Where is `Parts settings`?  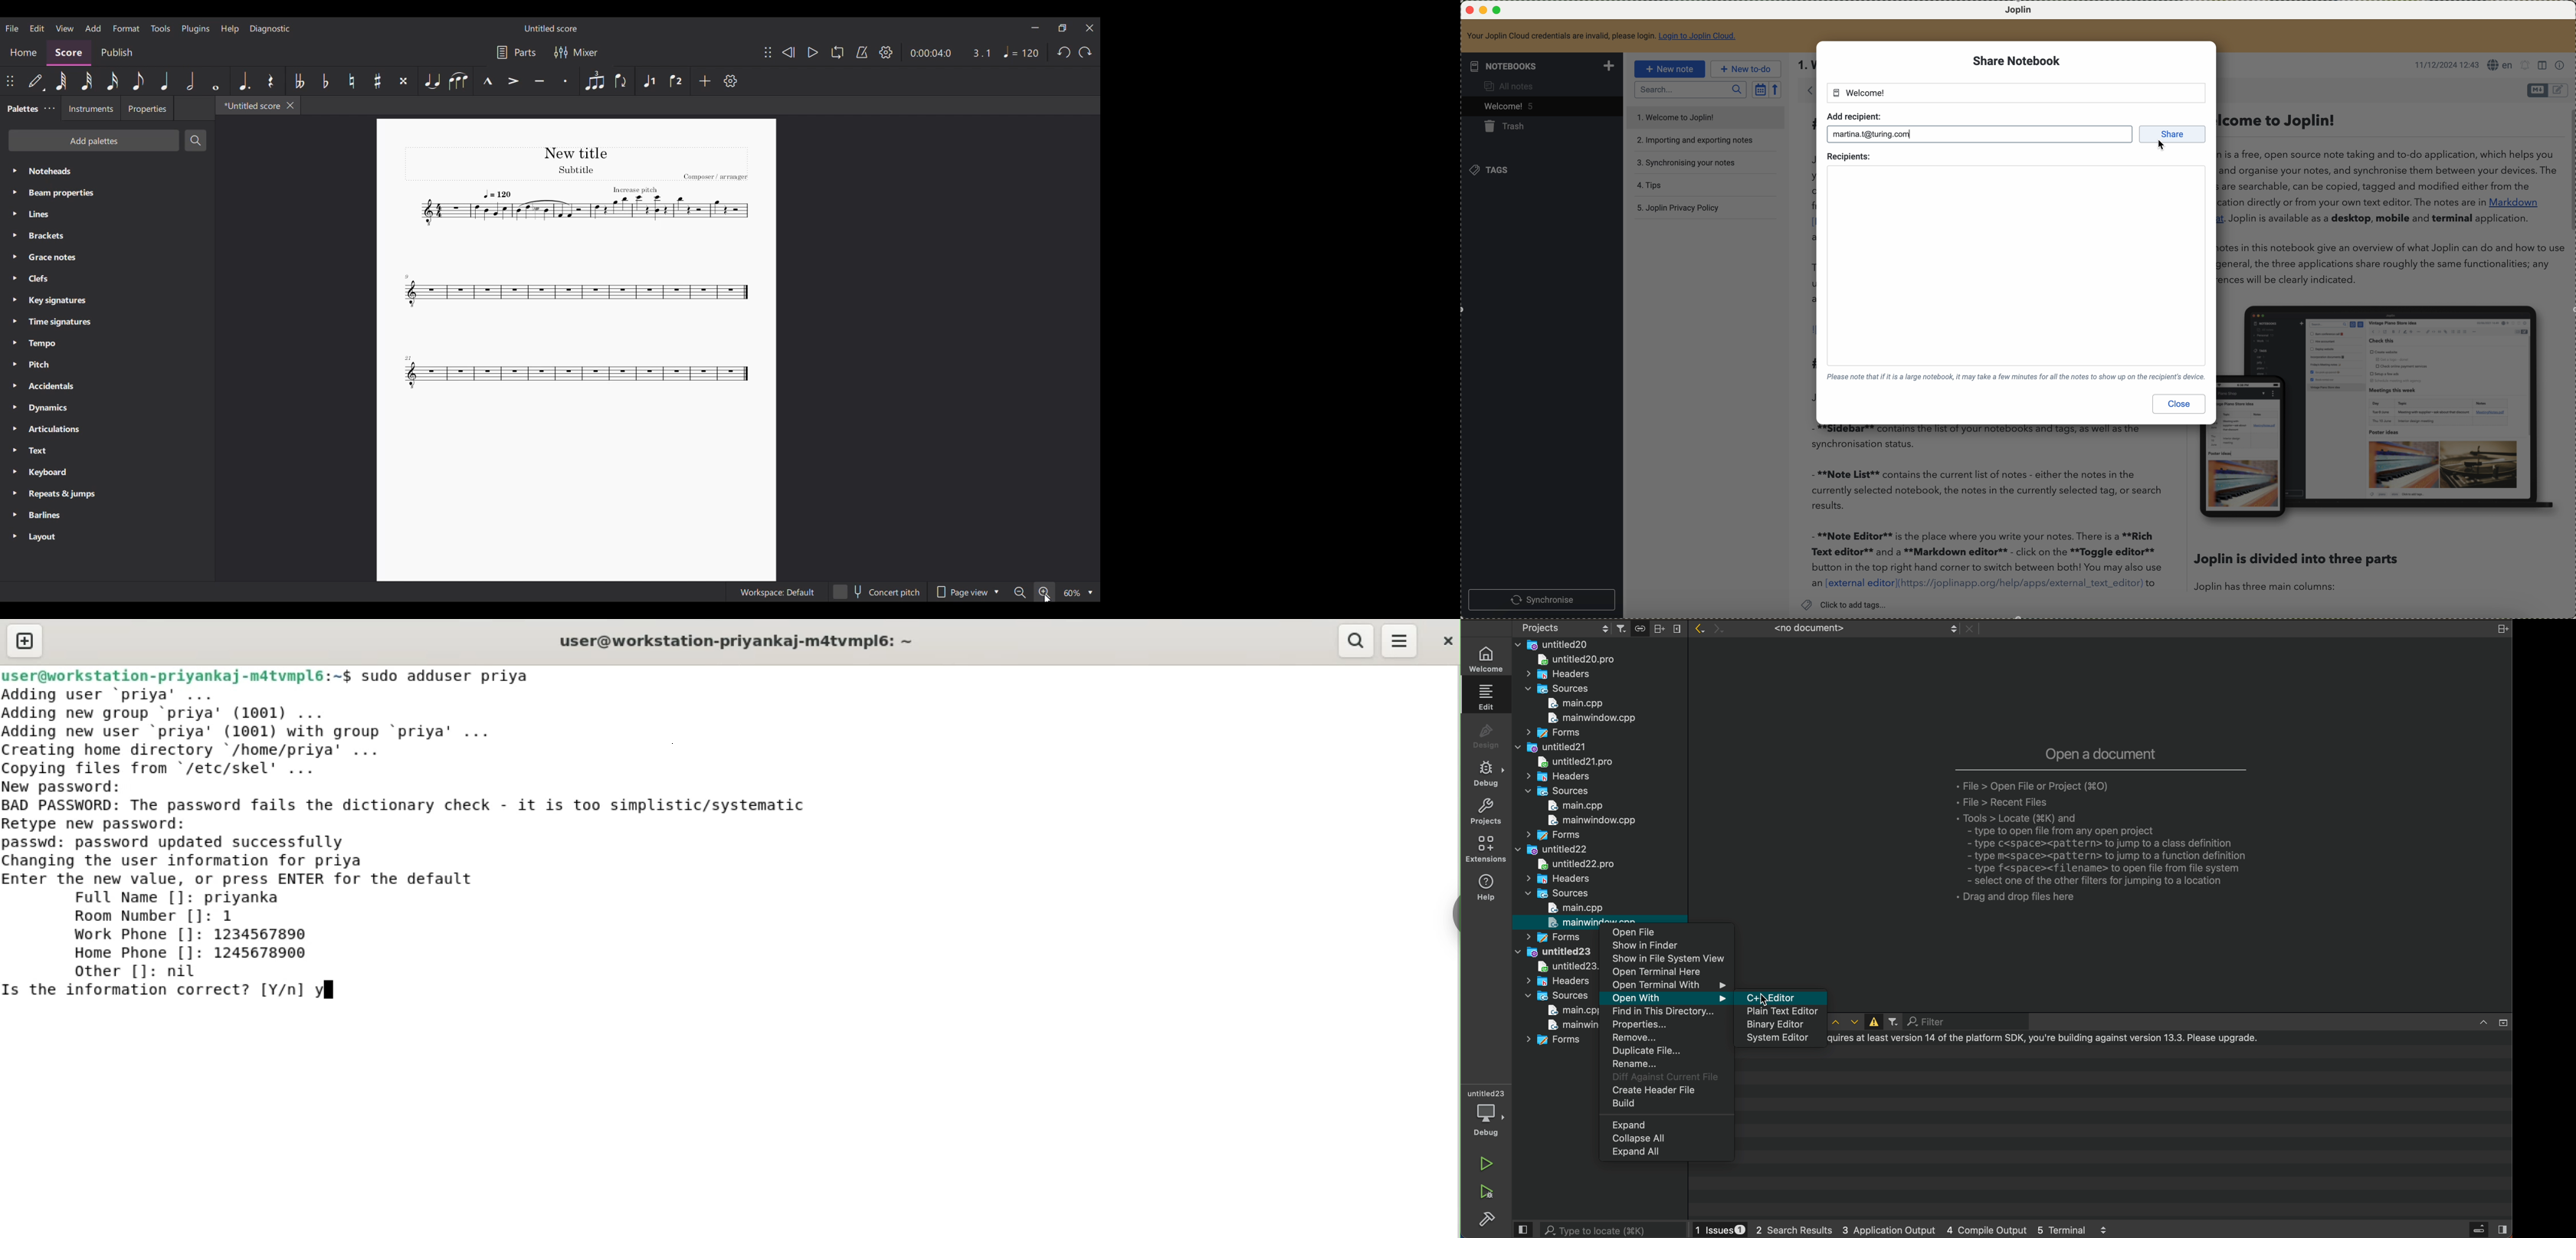
Parts settings is located at coordinates (516, 53).